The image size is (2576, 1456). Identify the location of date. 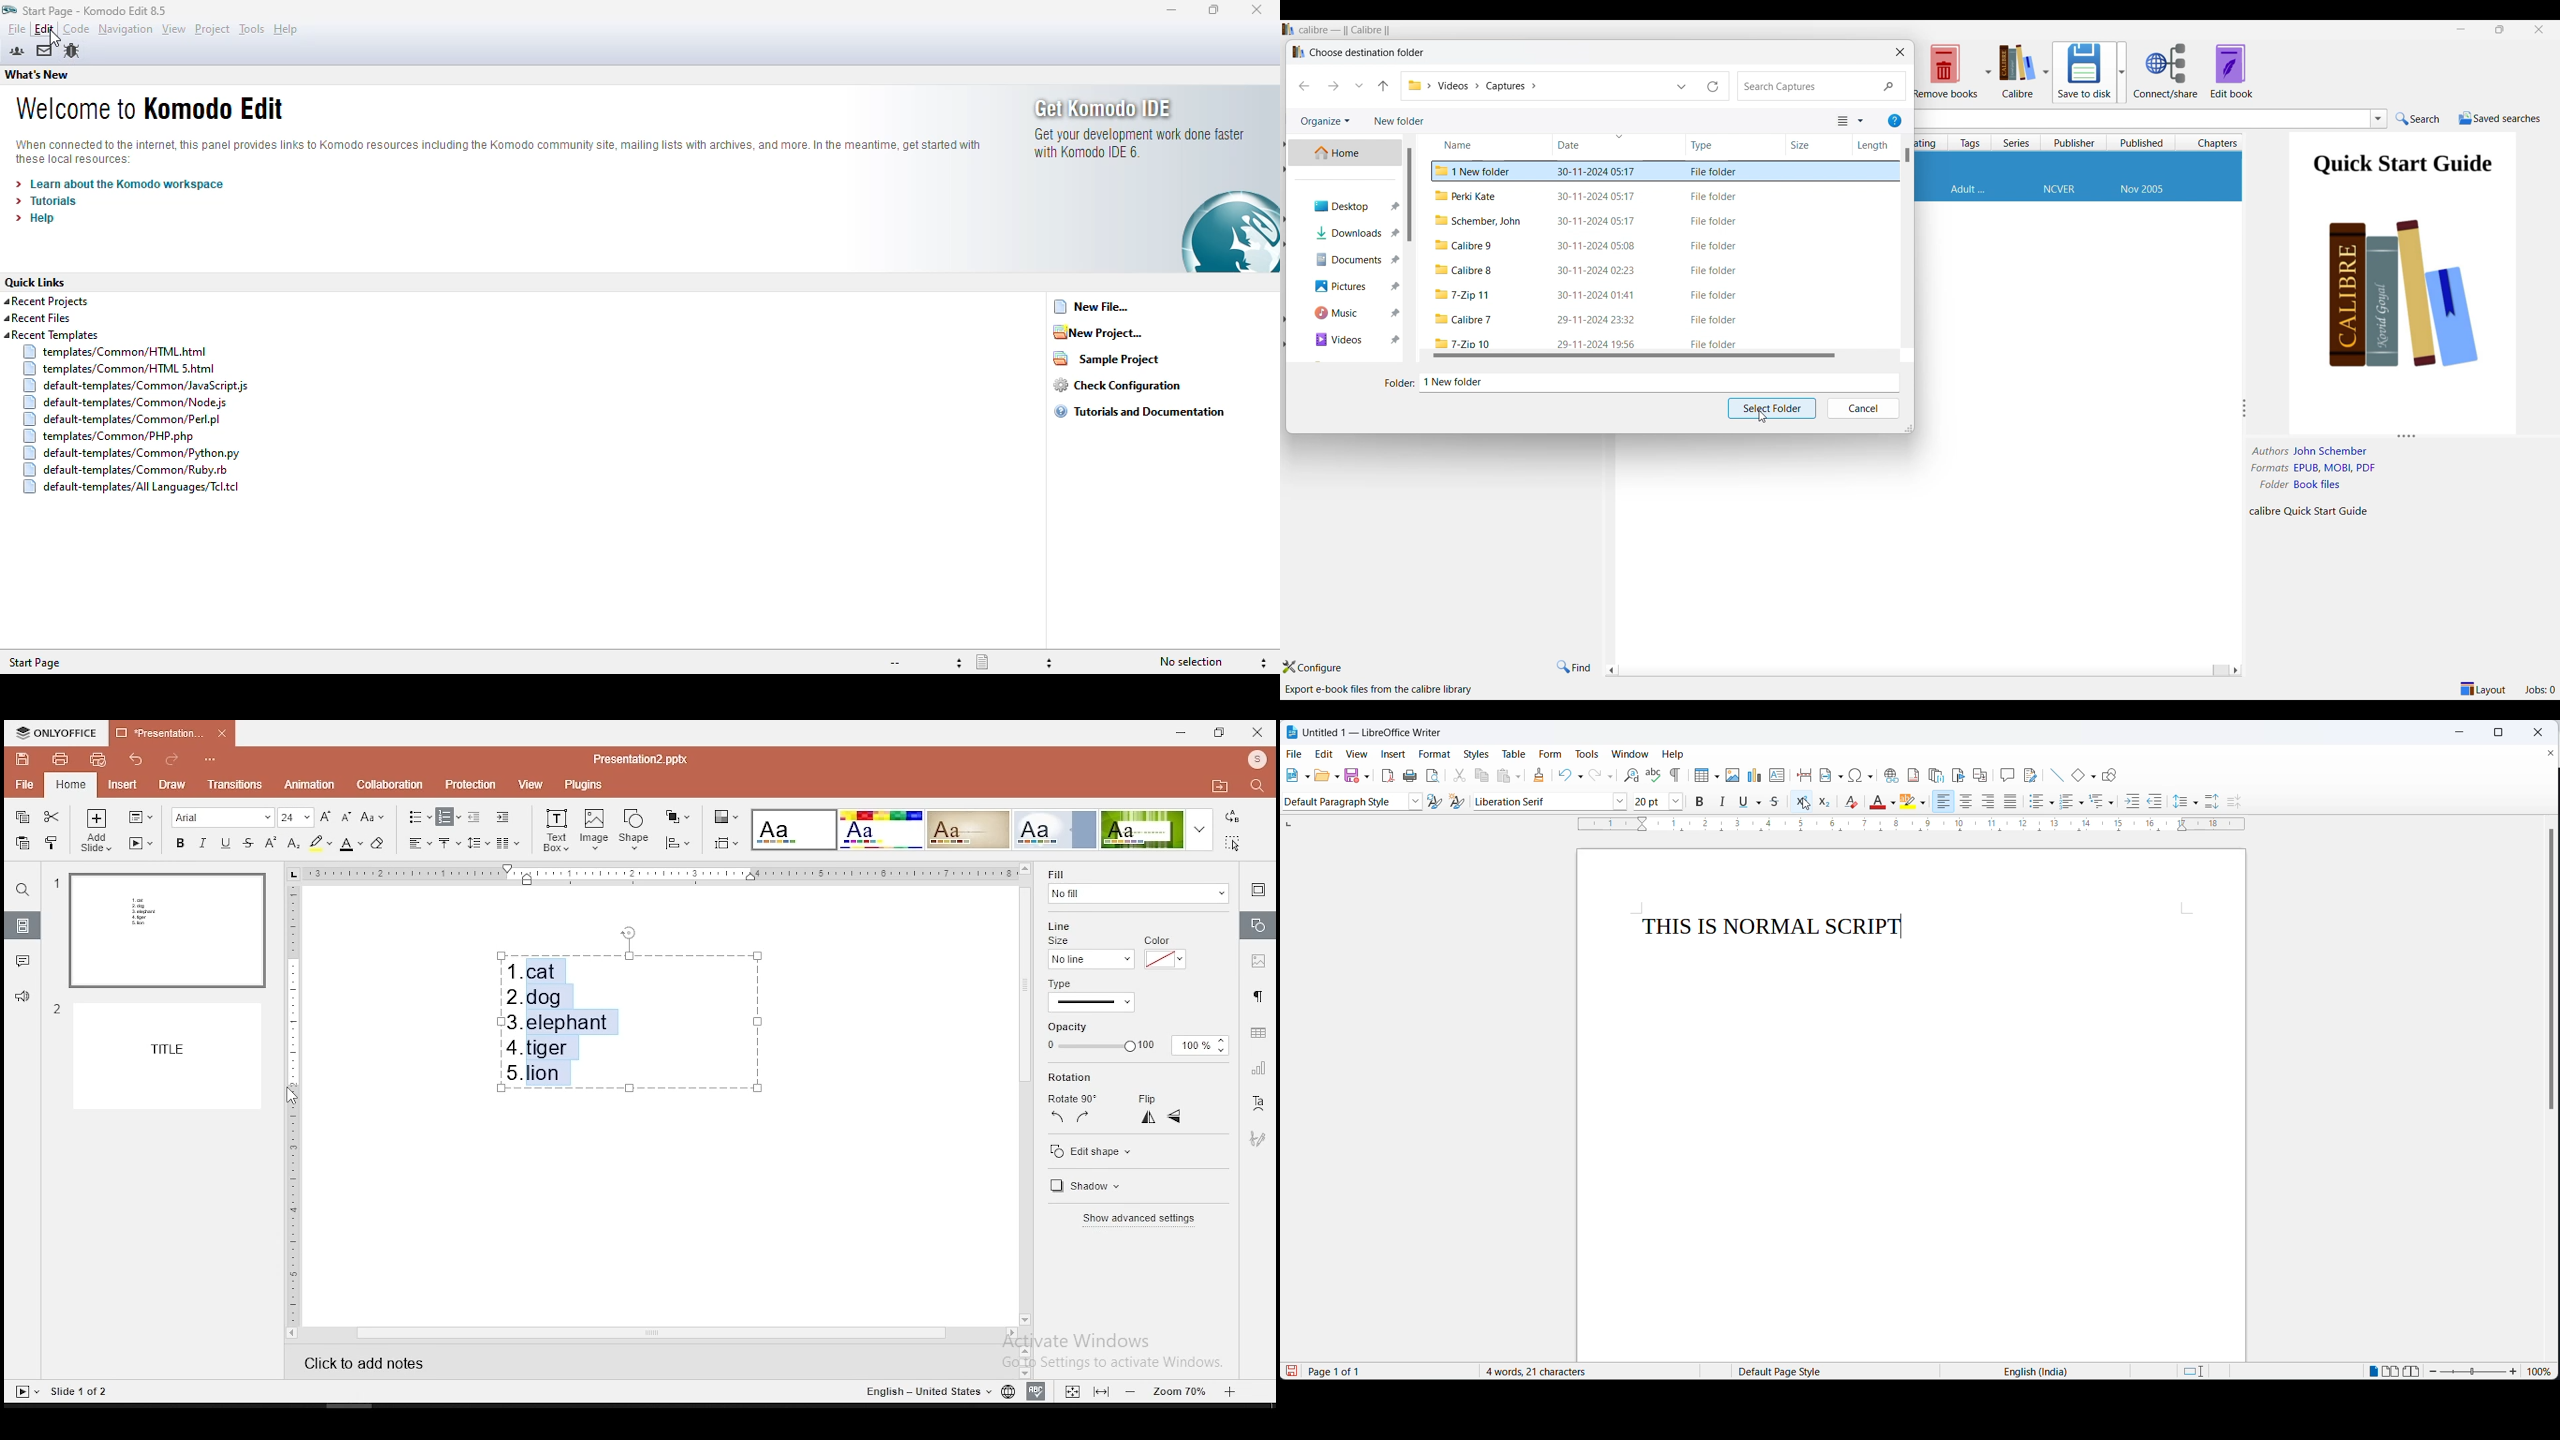
(1597, 320).